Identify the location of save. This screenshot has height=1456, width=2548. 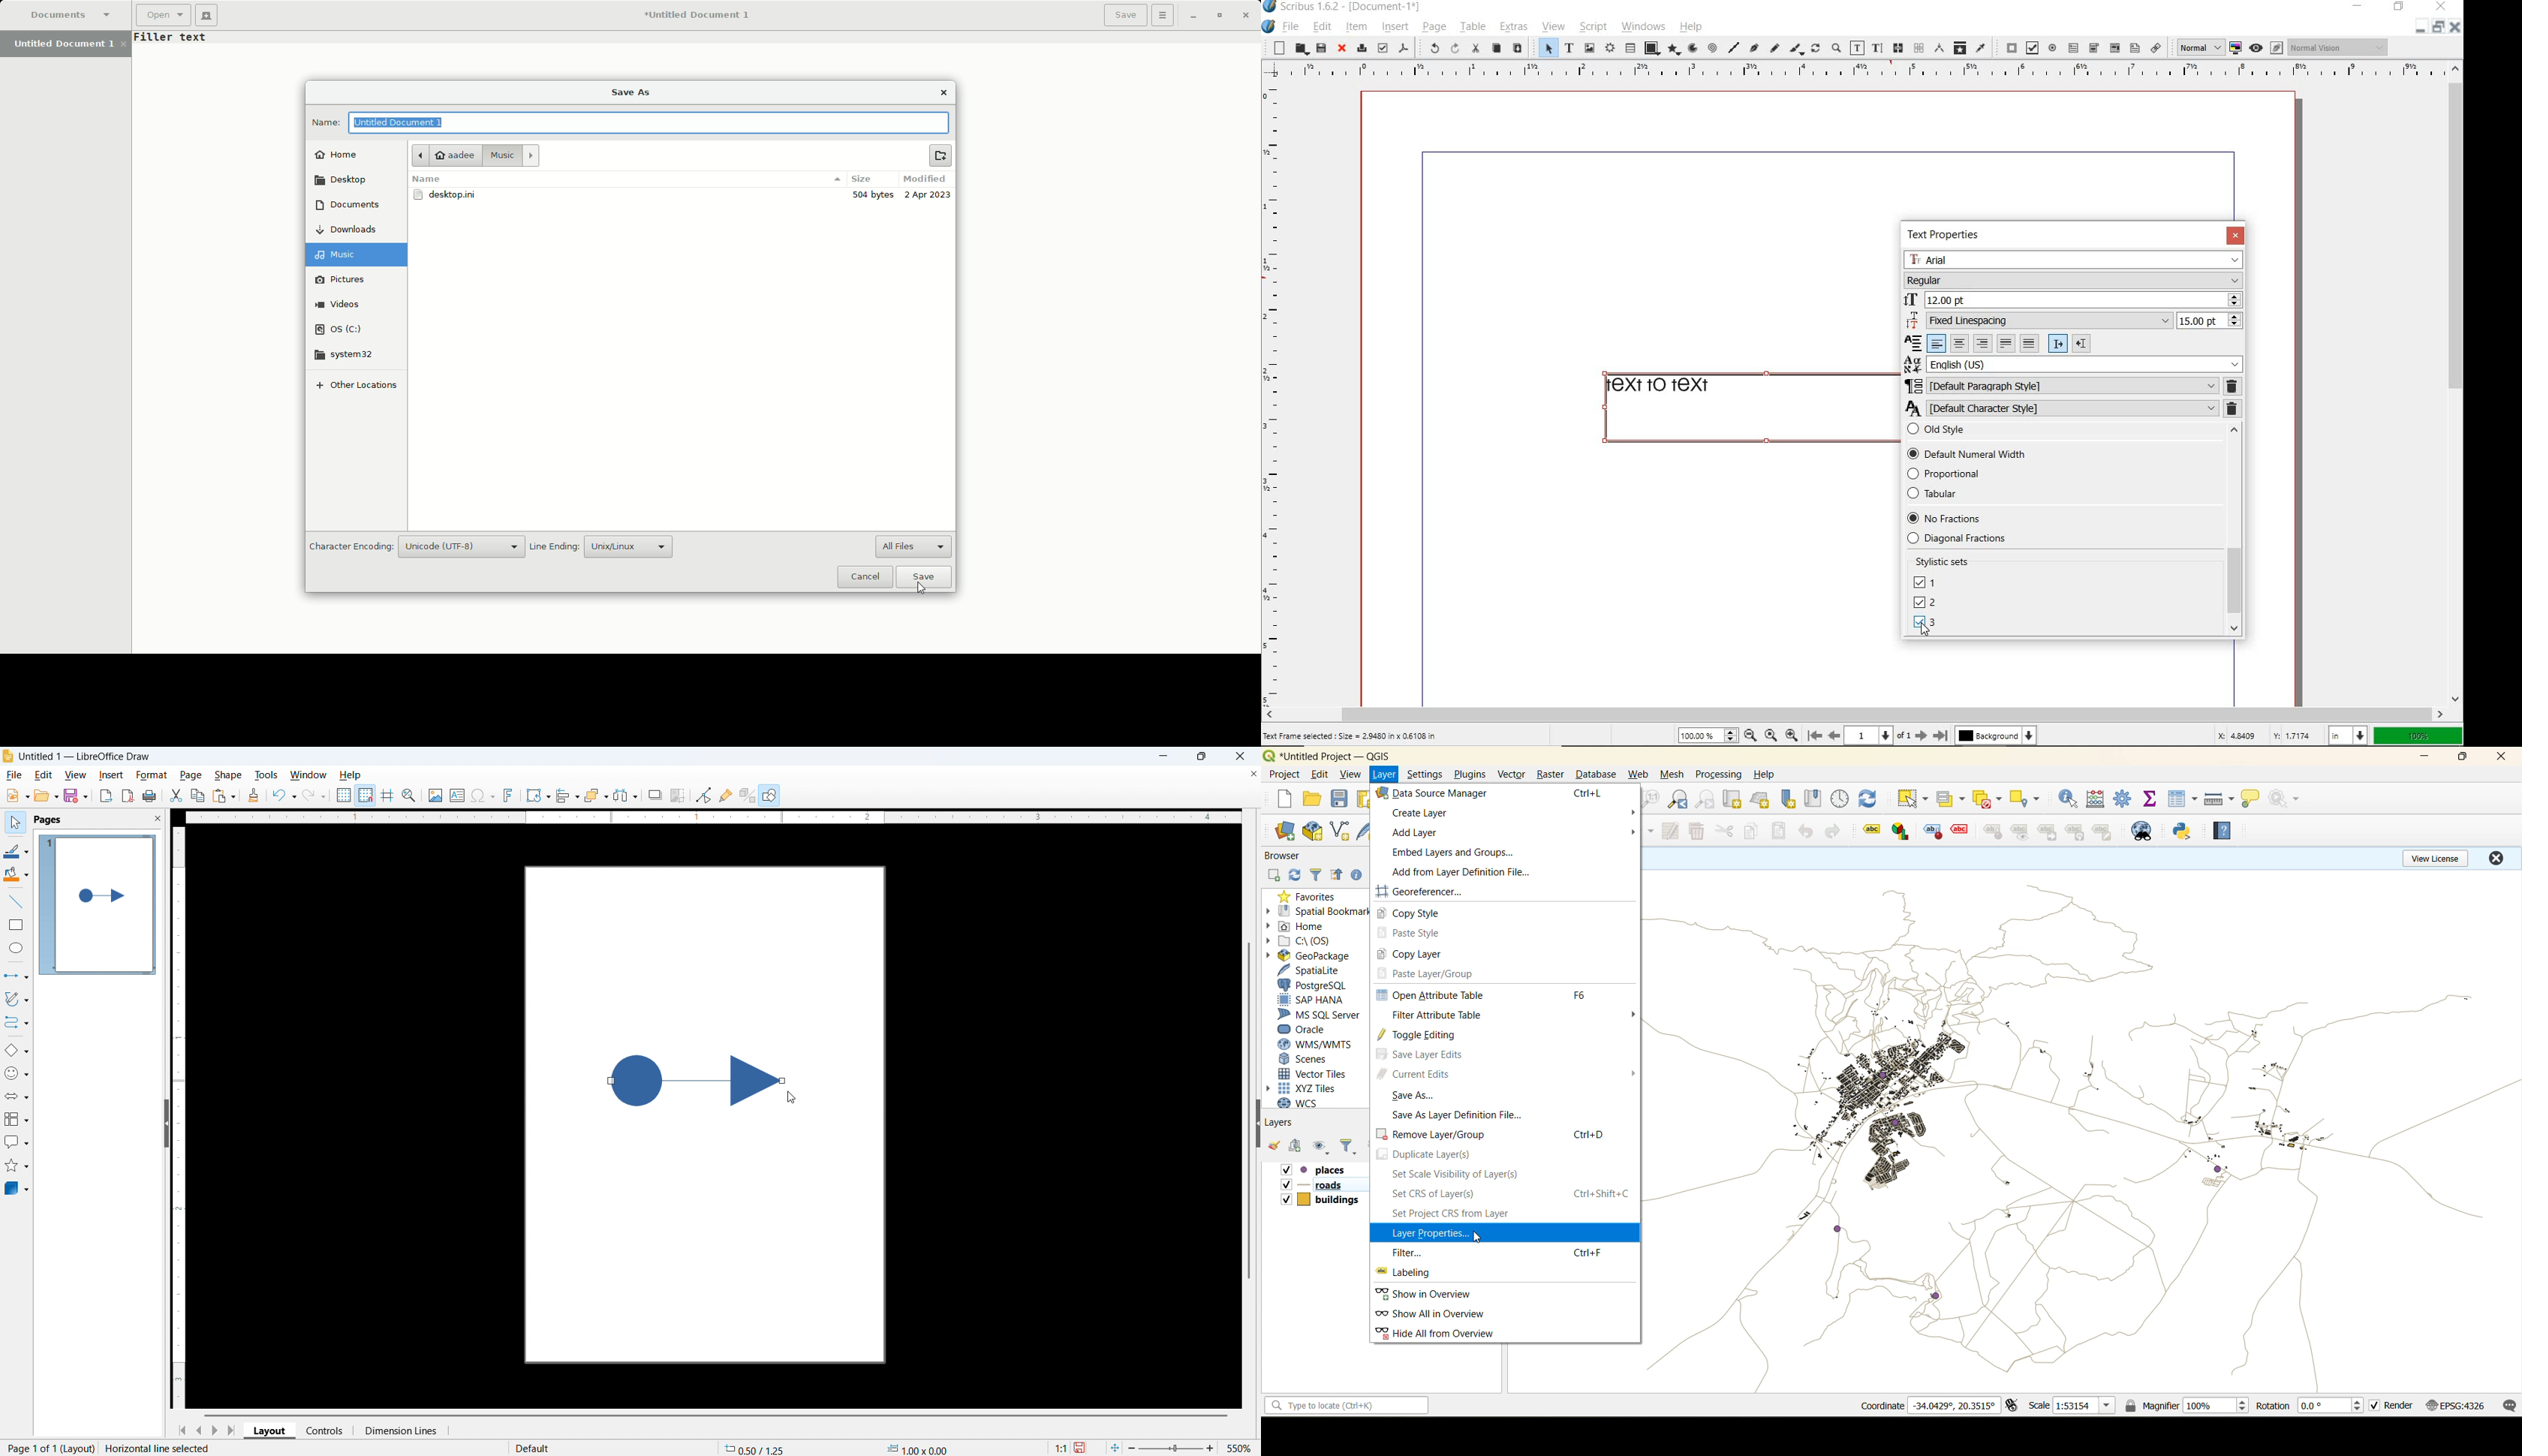
(1320, 48).